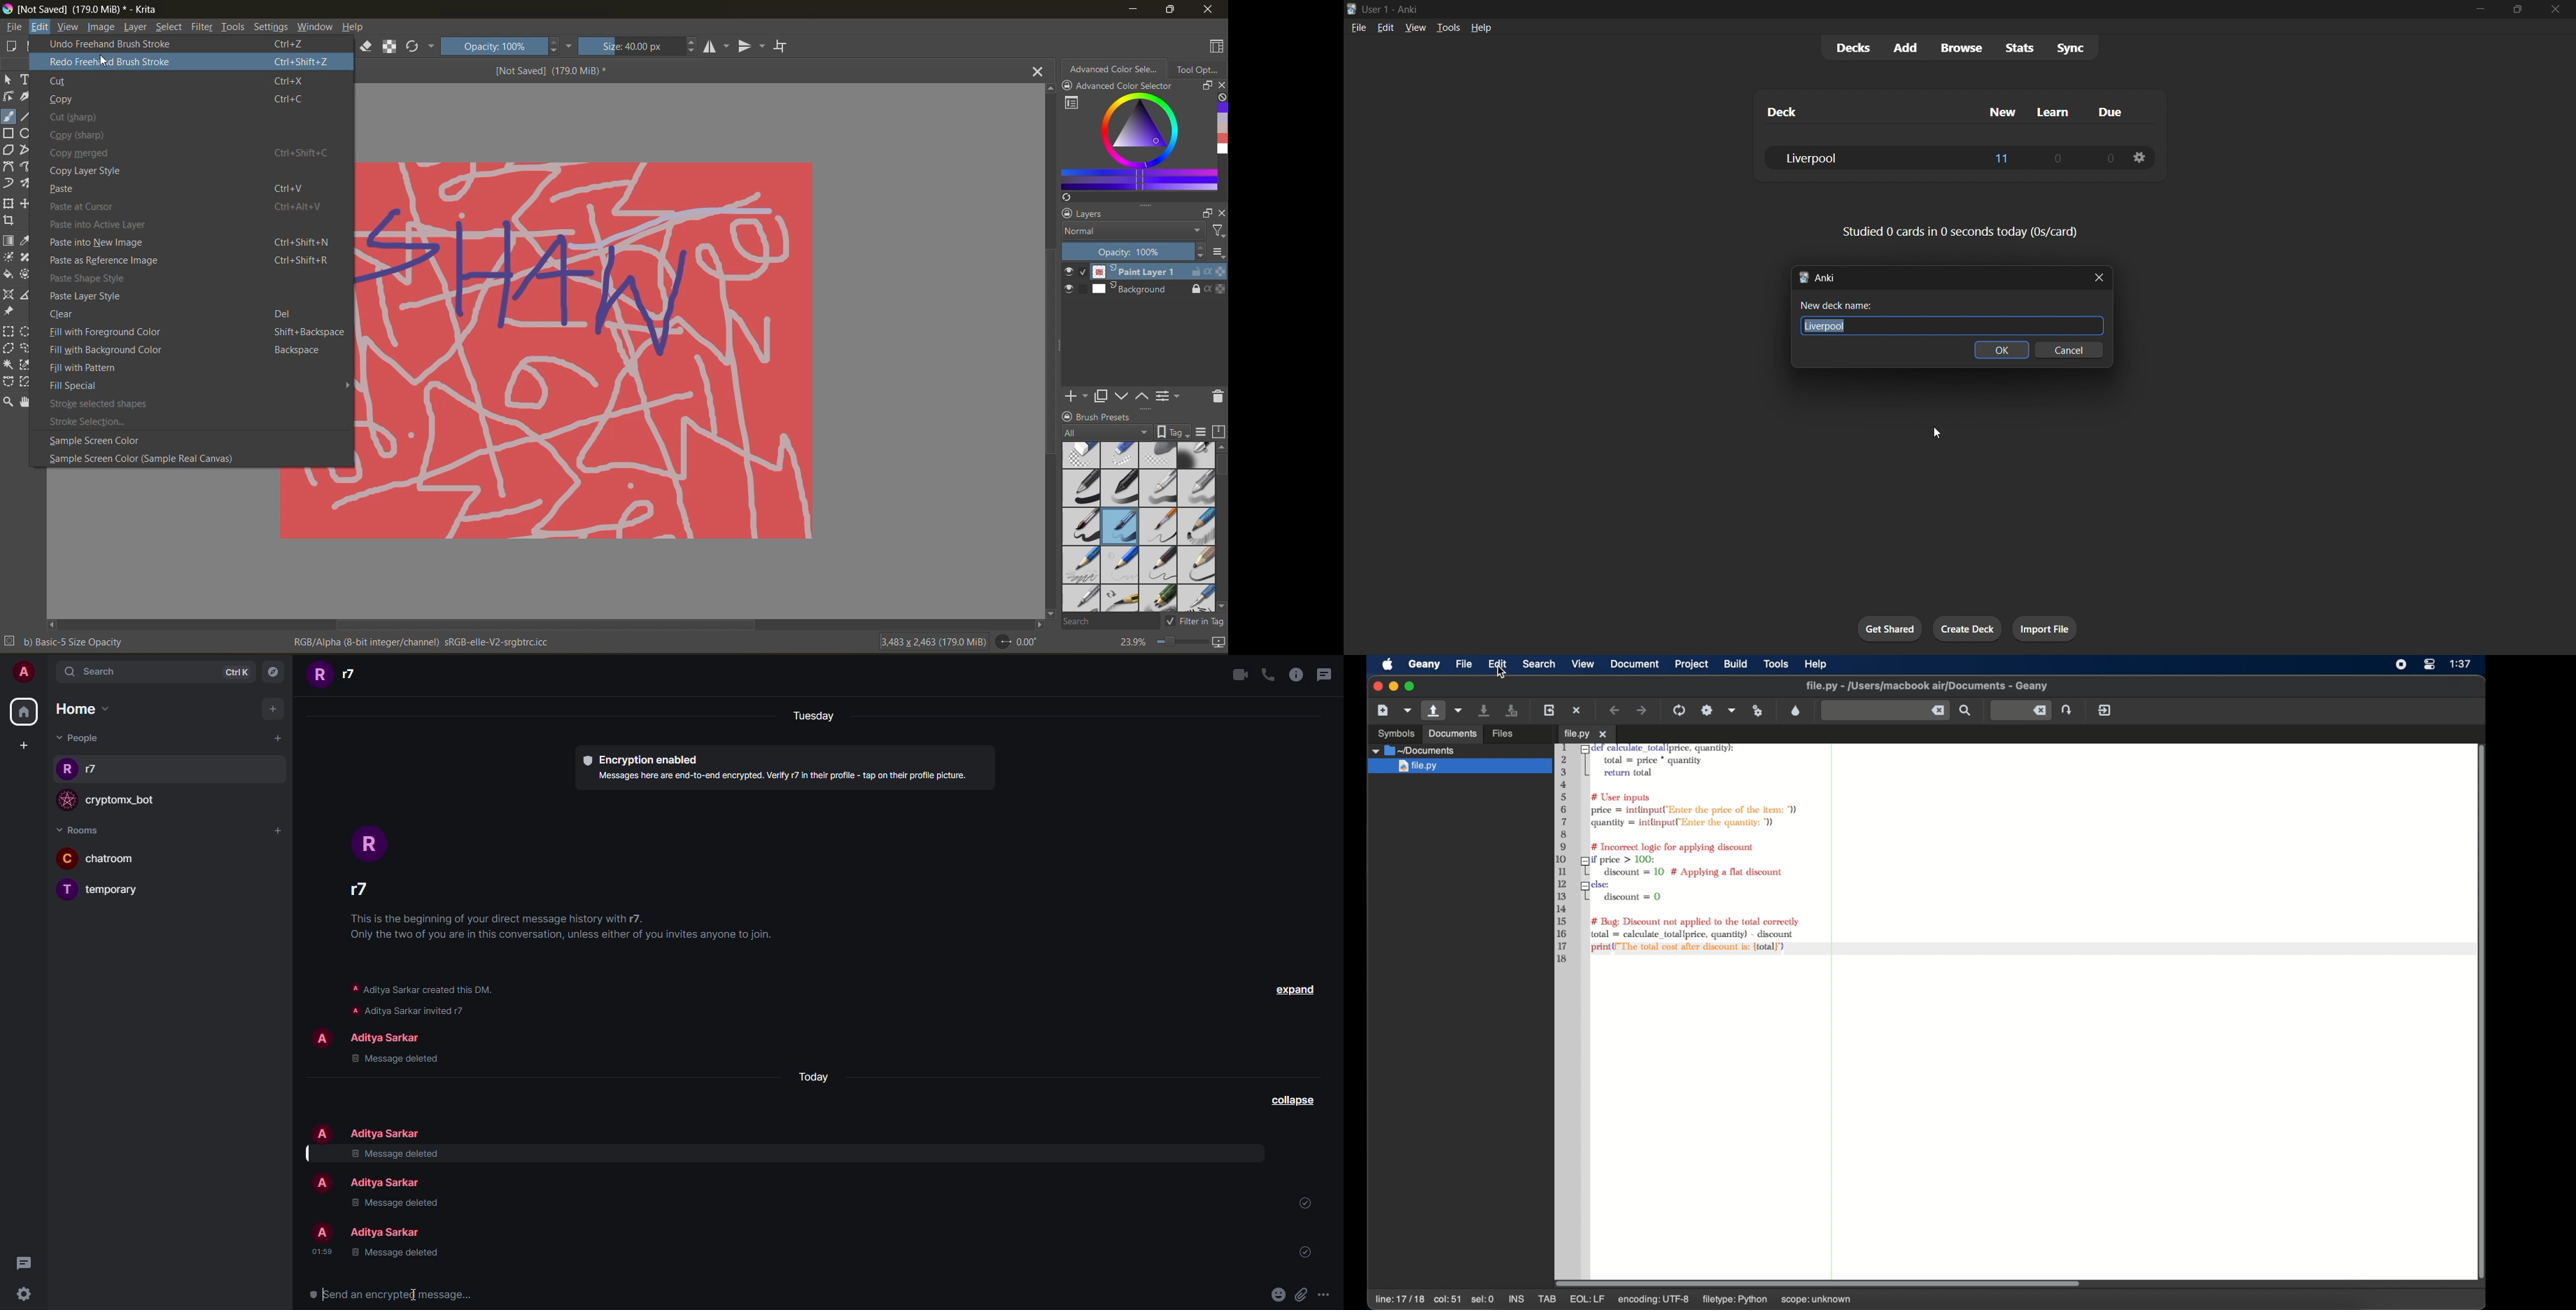 Image resolution: width=2576 pixels, height=1316 pixels. What do you see at coordinates (65, 641) in the screenshot?
I see `b) Basic-5 Size Opacity` at bounding box center [65, 641].